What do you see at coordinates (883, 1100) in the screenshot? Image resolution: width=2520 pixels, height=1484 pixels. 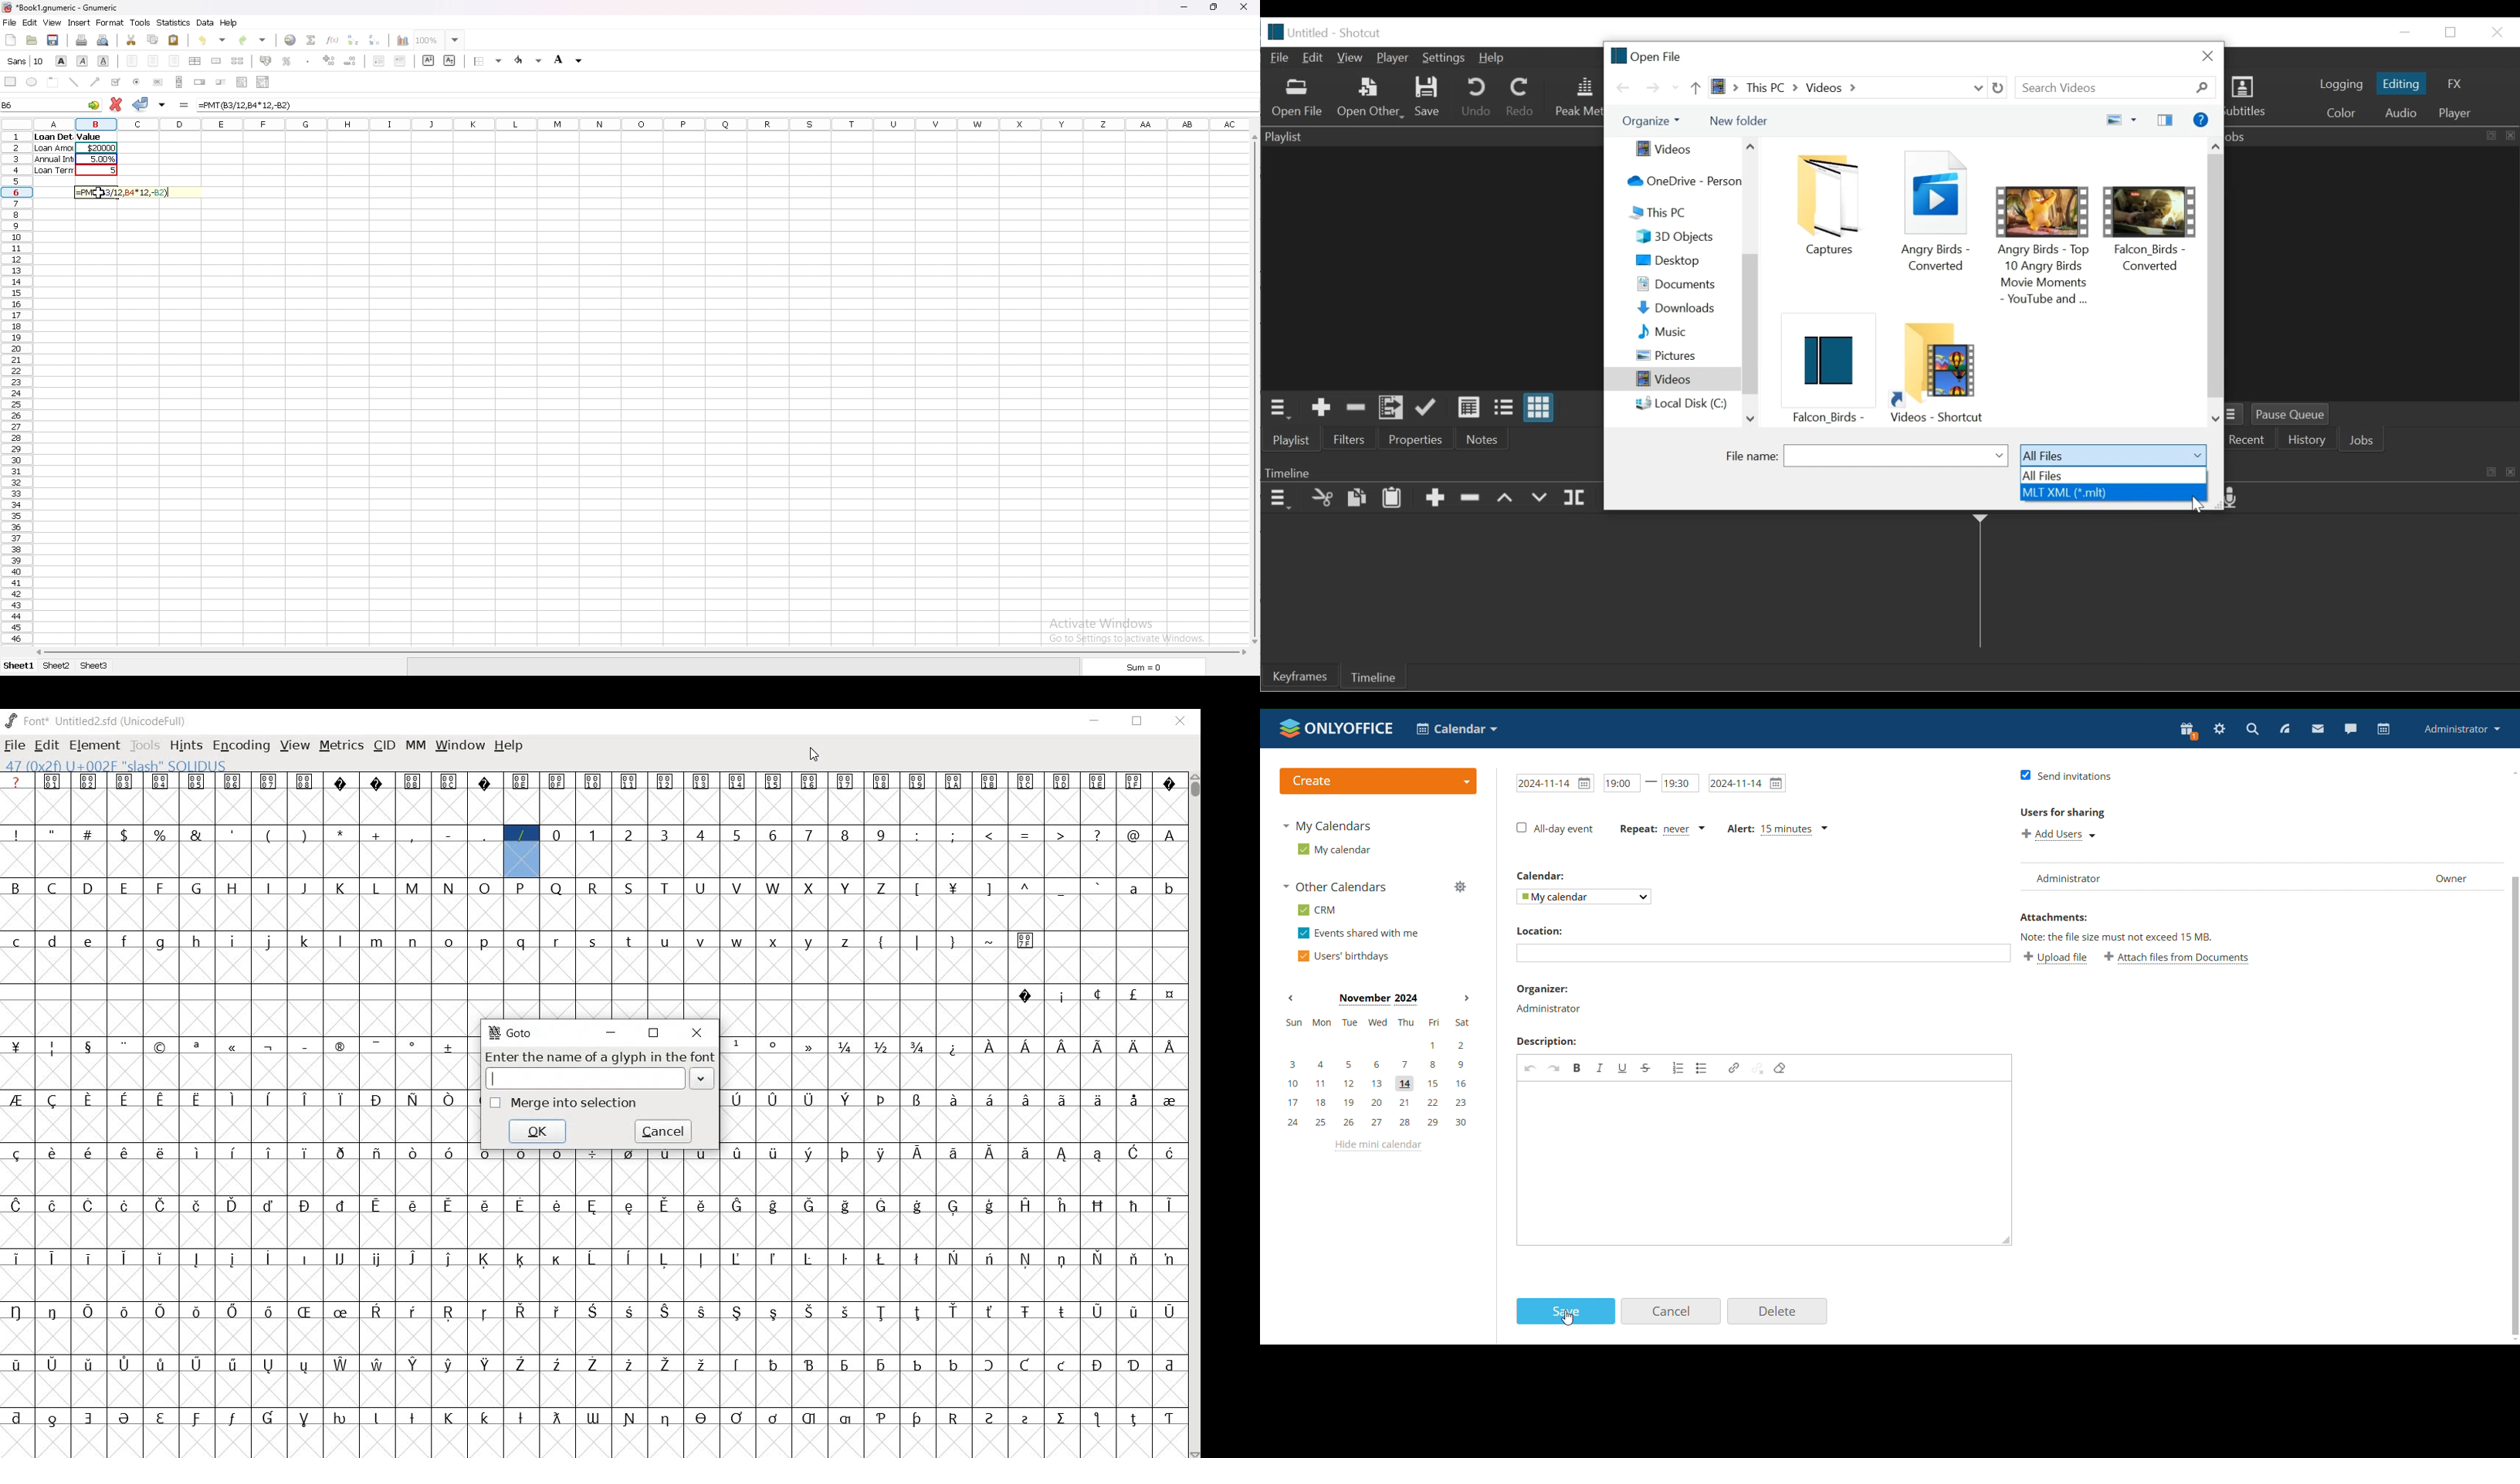 I see `glyph` at bounding box center [883, 1100].